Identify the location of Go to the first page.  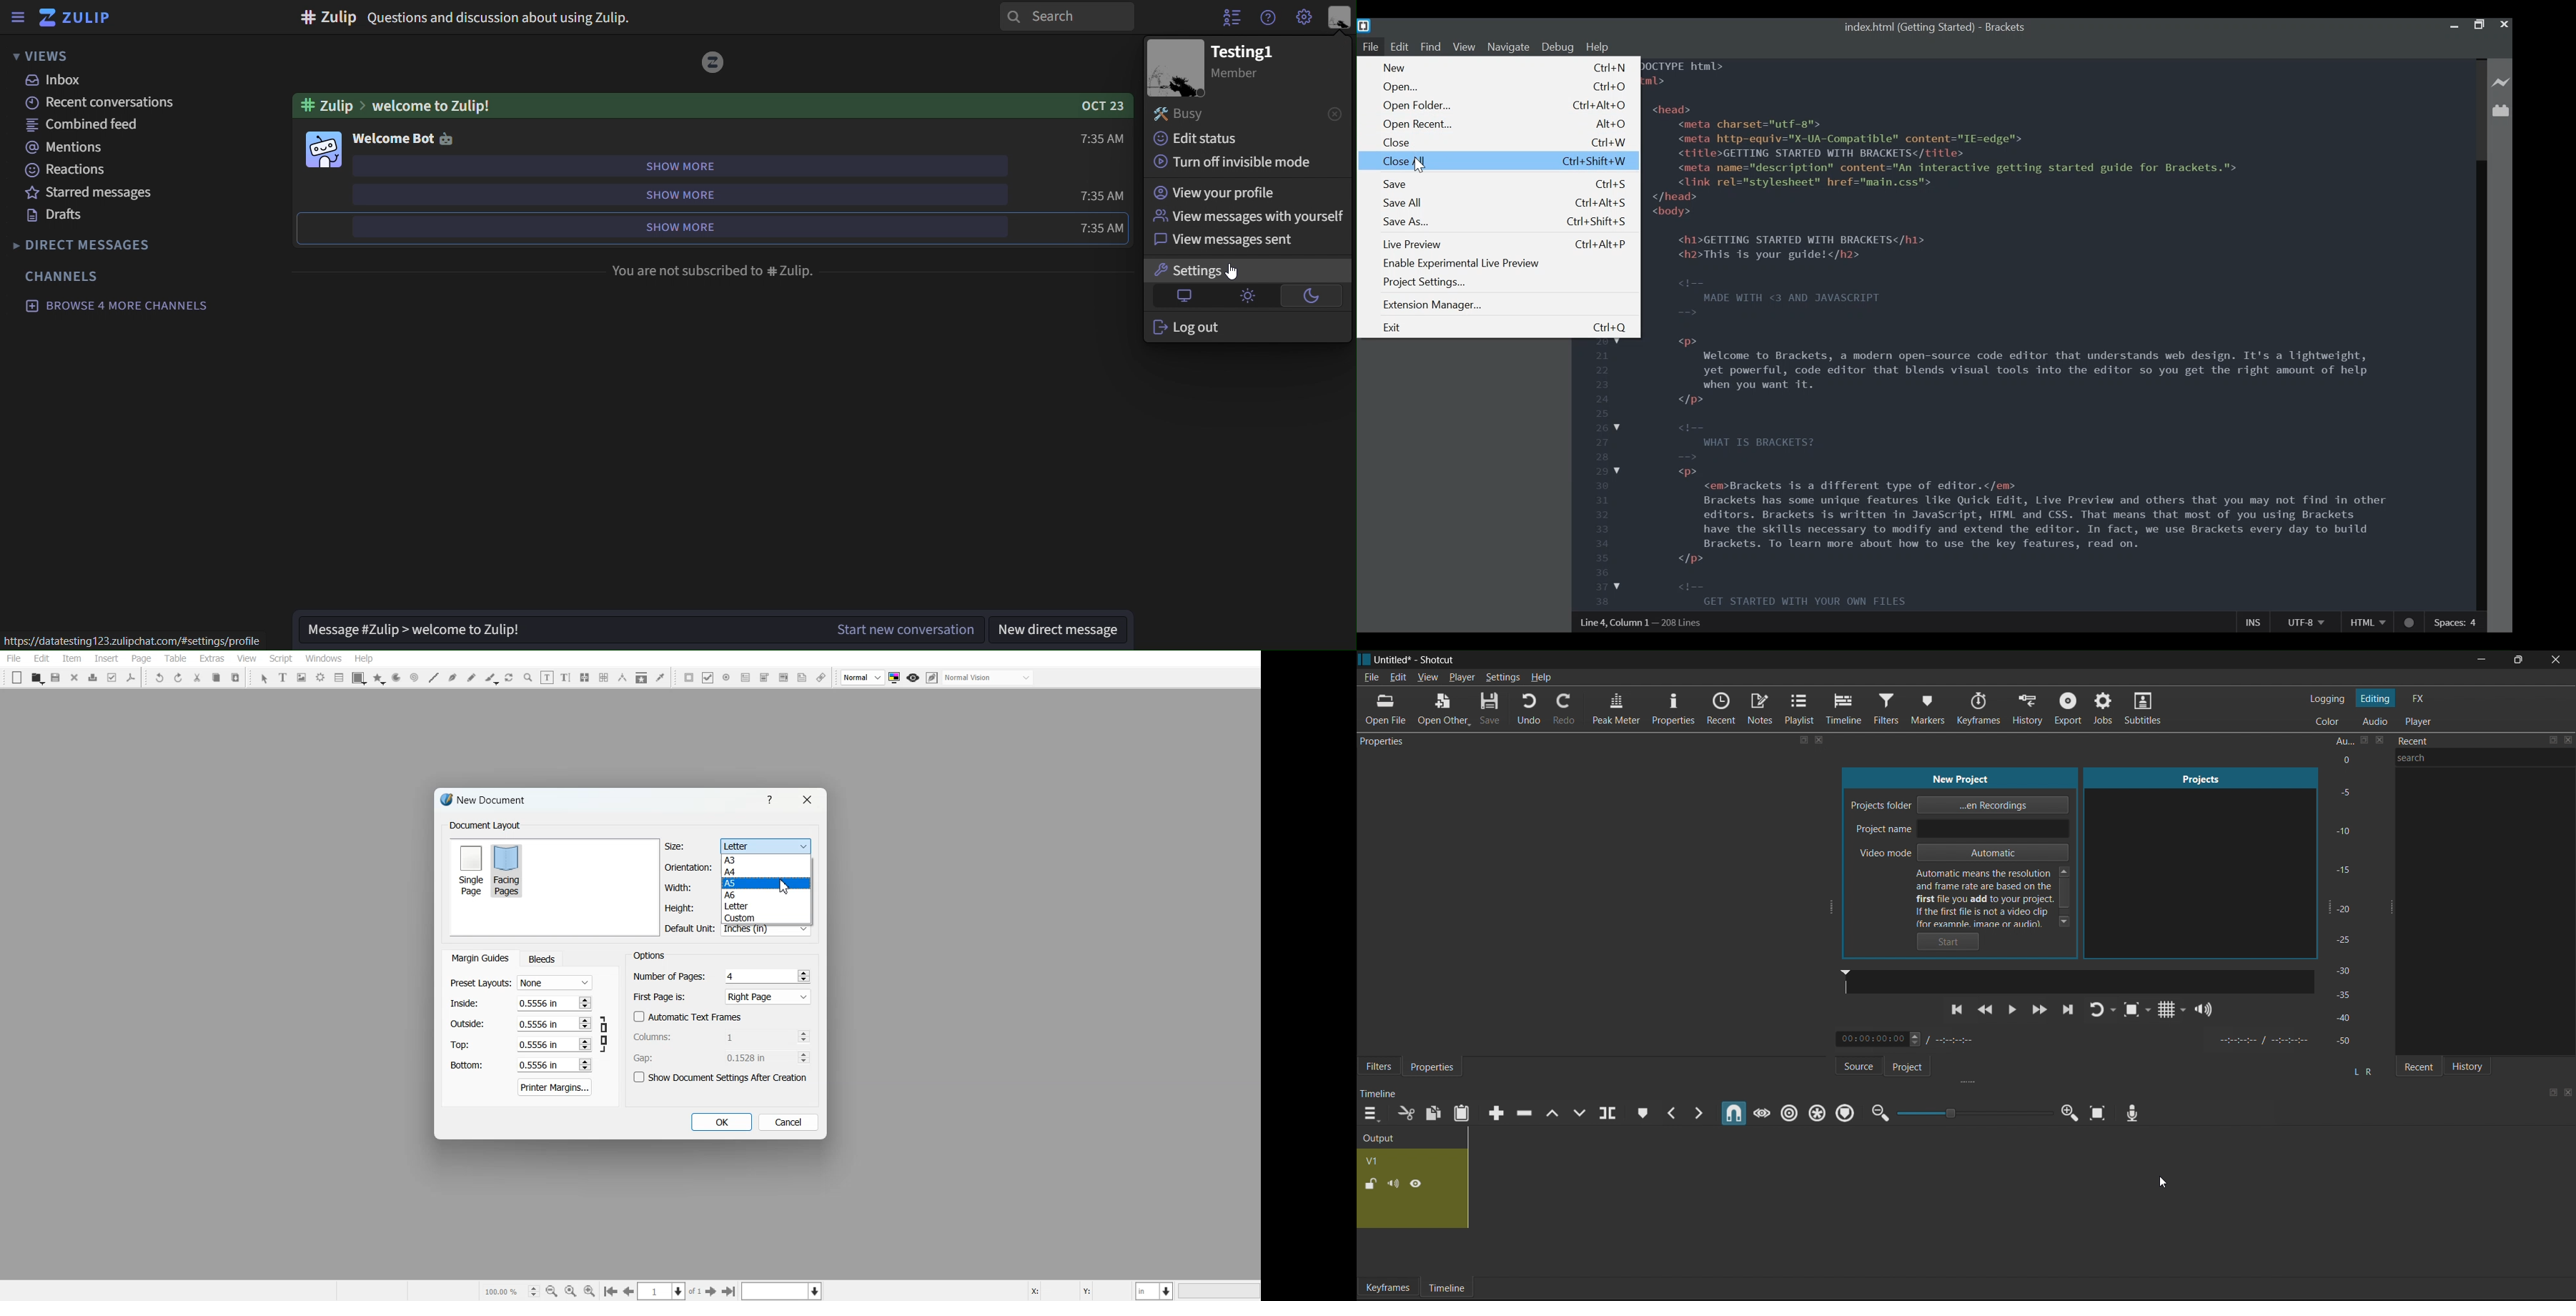
(610, 1292).